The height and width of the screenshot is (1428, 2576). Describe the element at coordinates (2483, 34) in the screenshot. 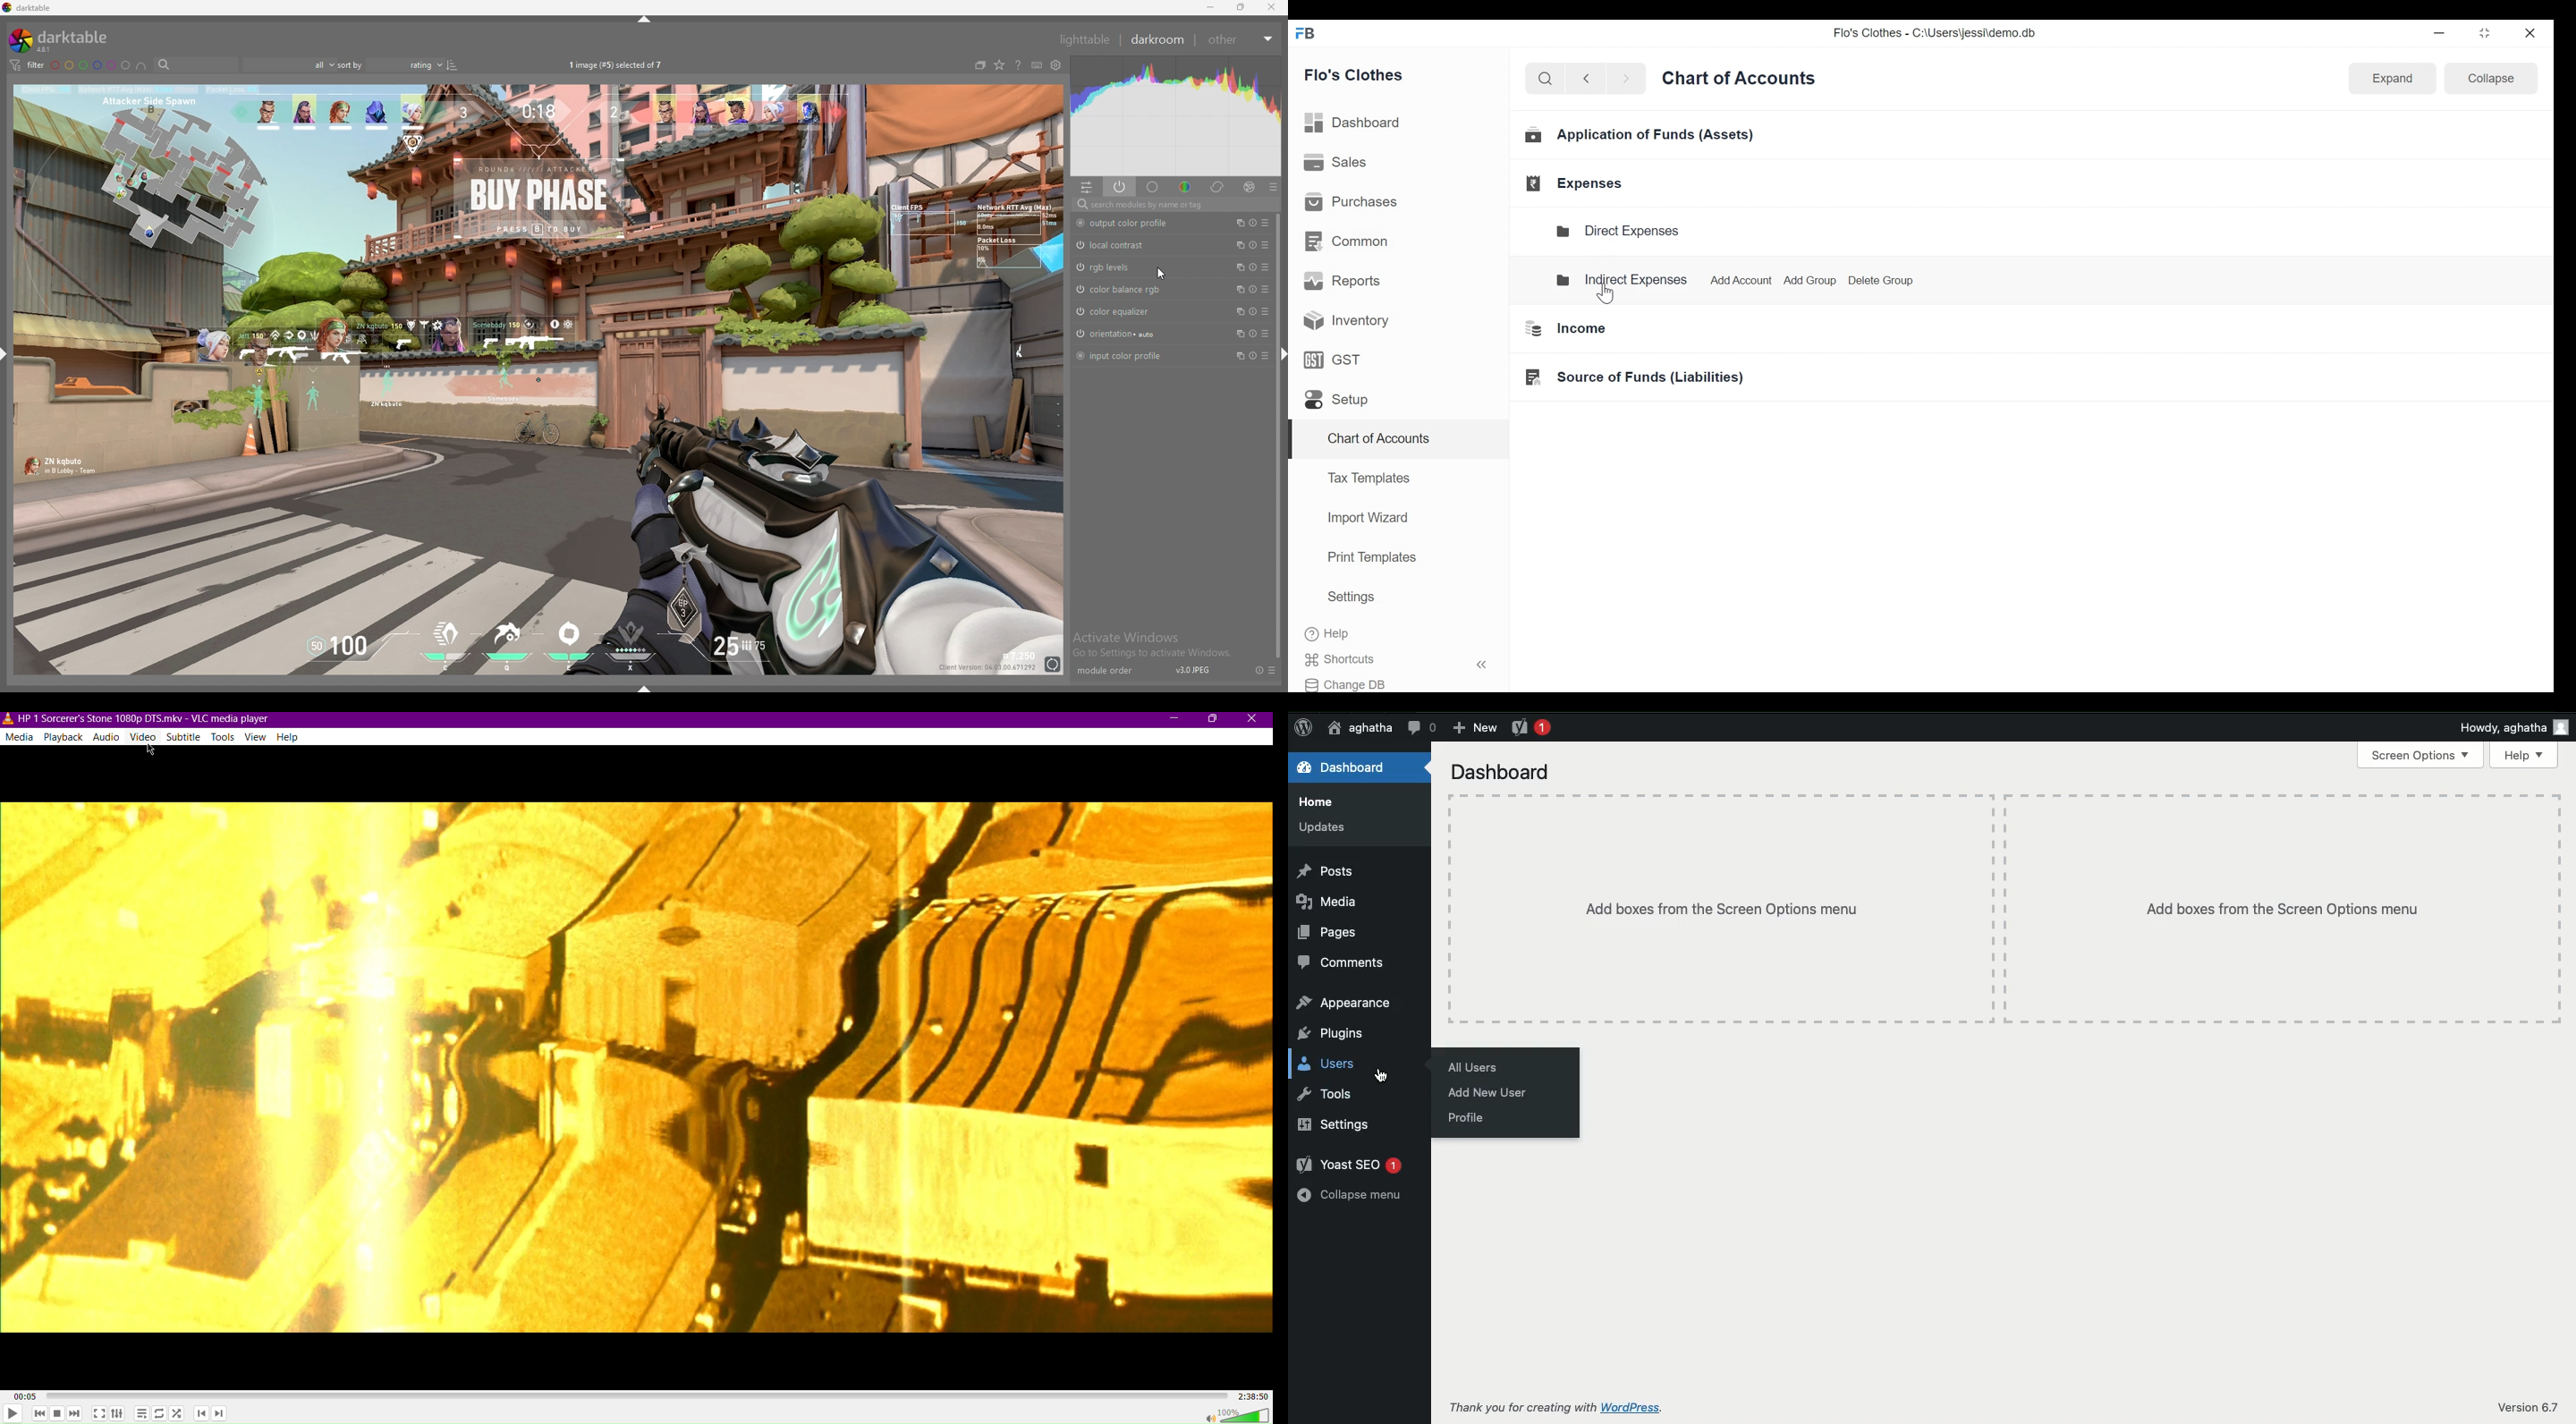

I see `restore down` at that location.